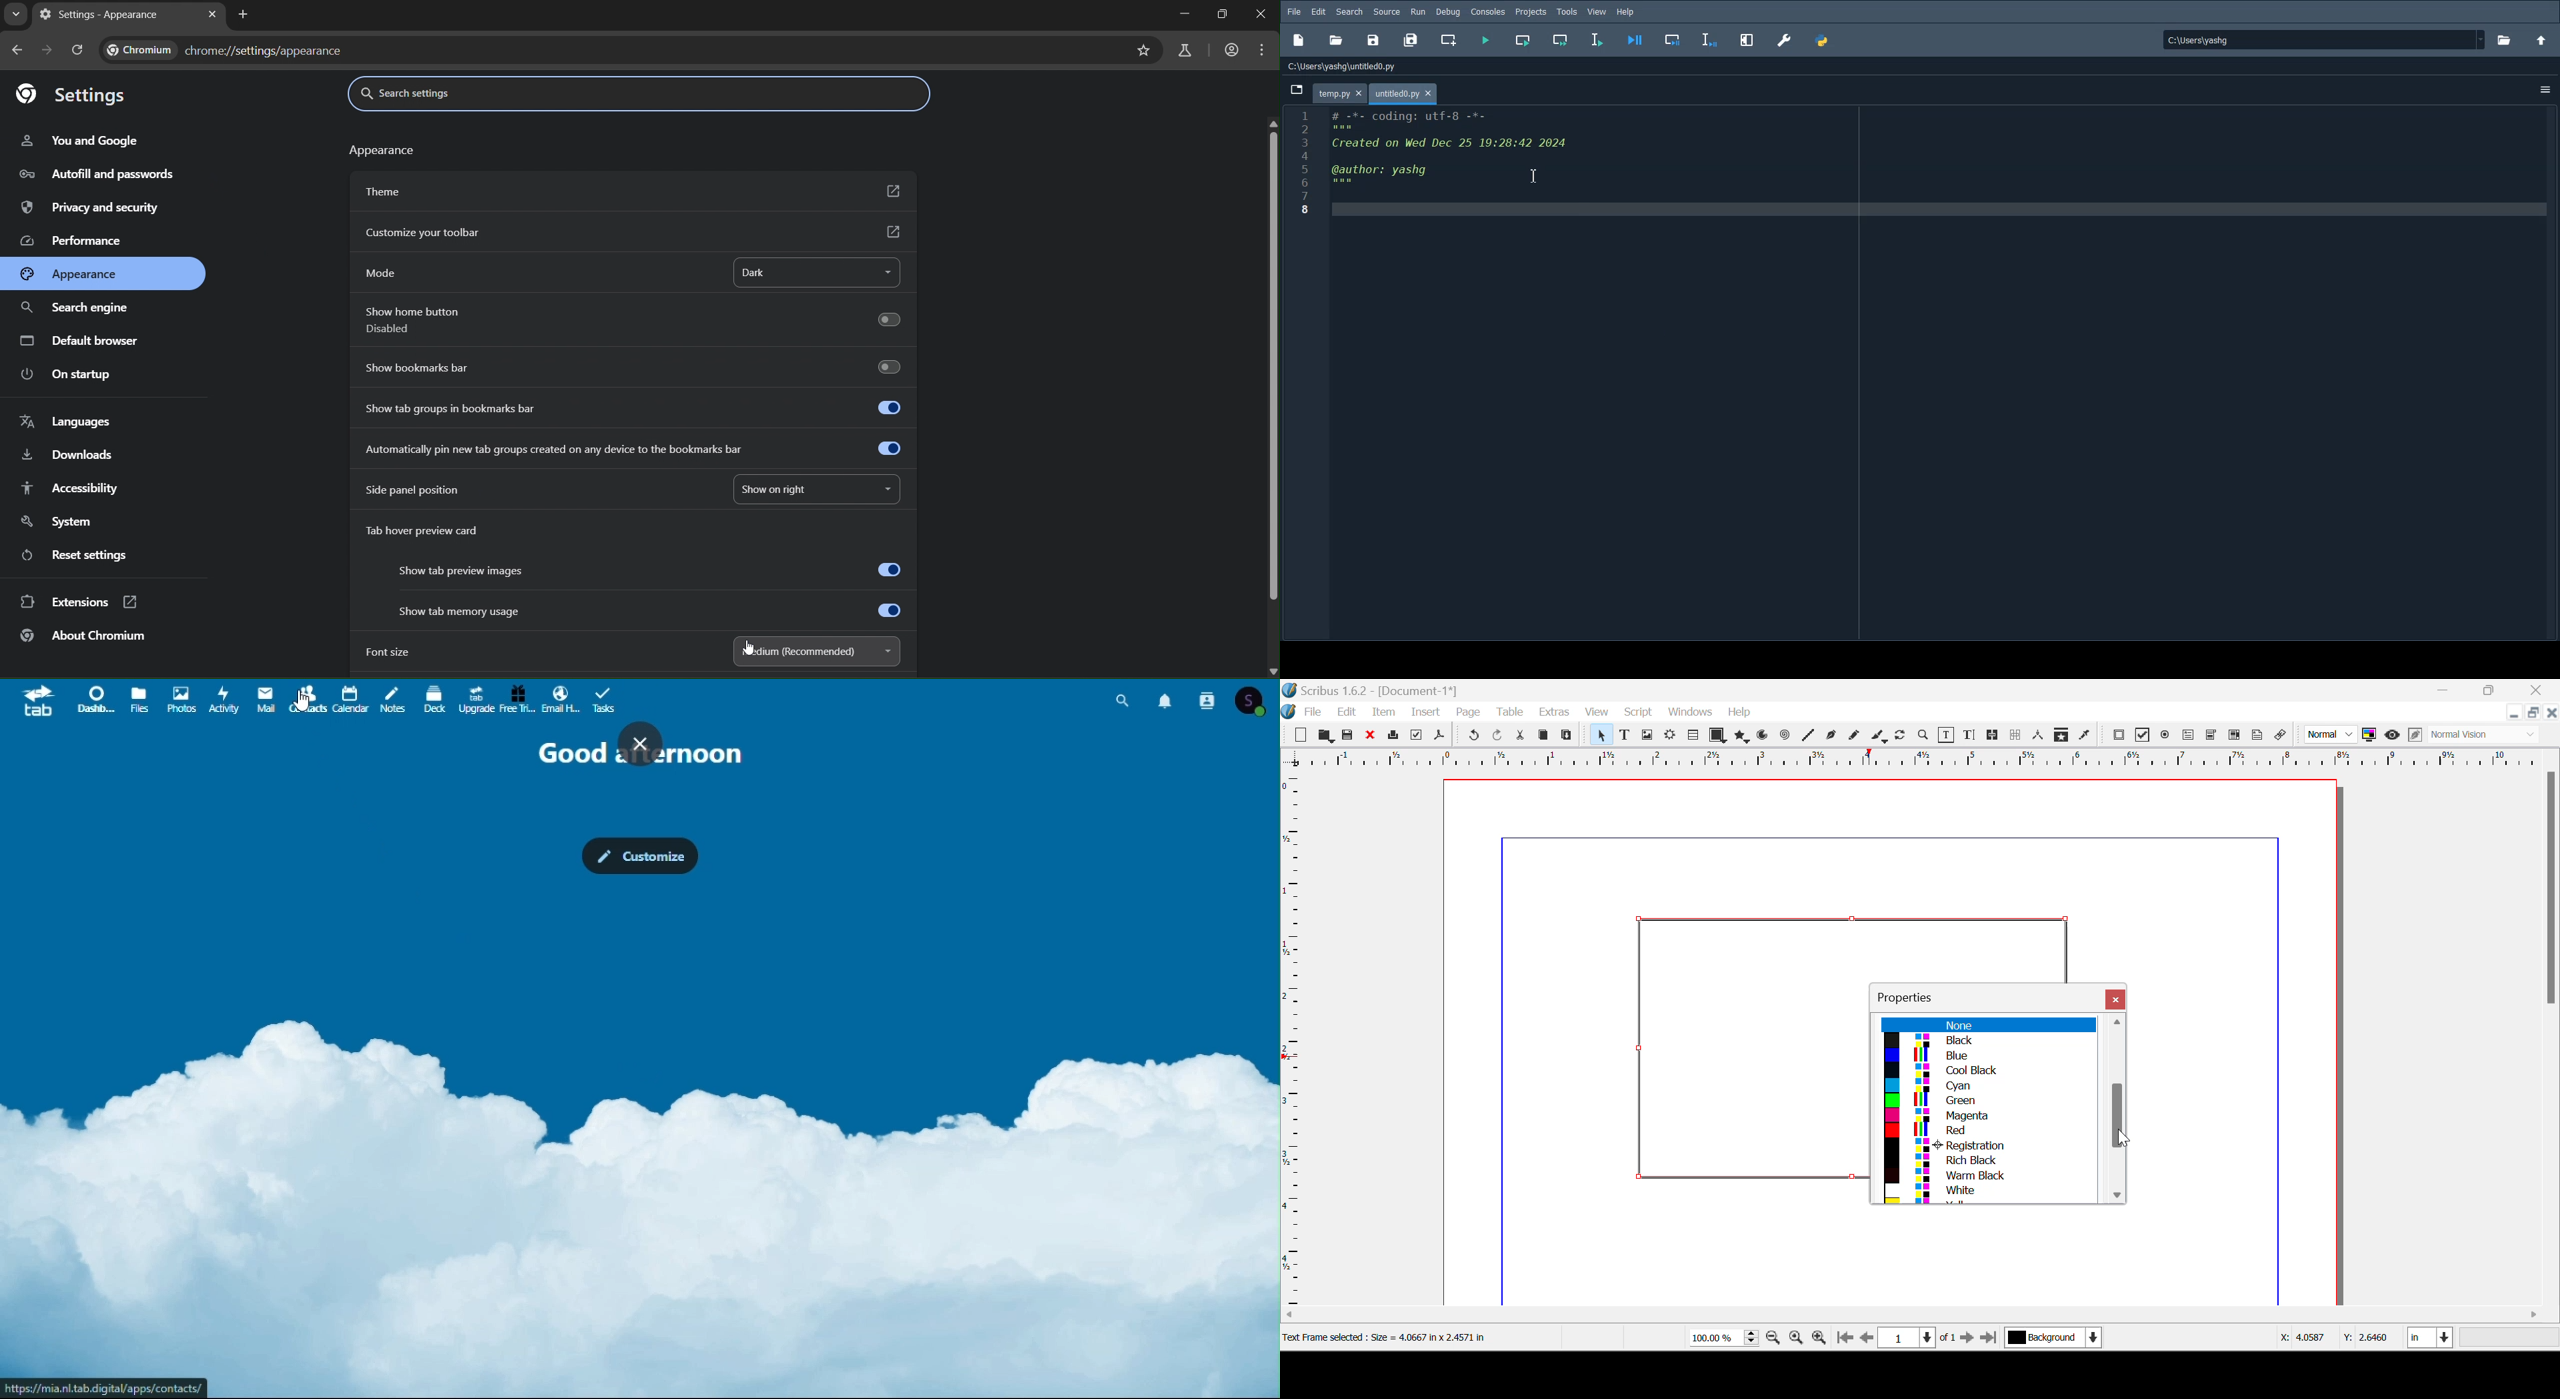  What do you see at coordinates (74, 376) in the screenshot?
I see `on startup` at bounding box center [74, 376].